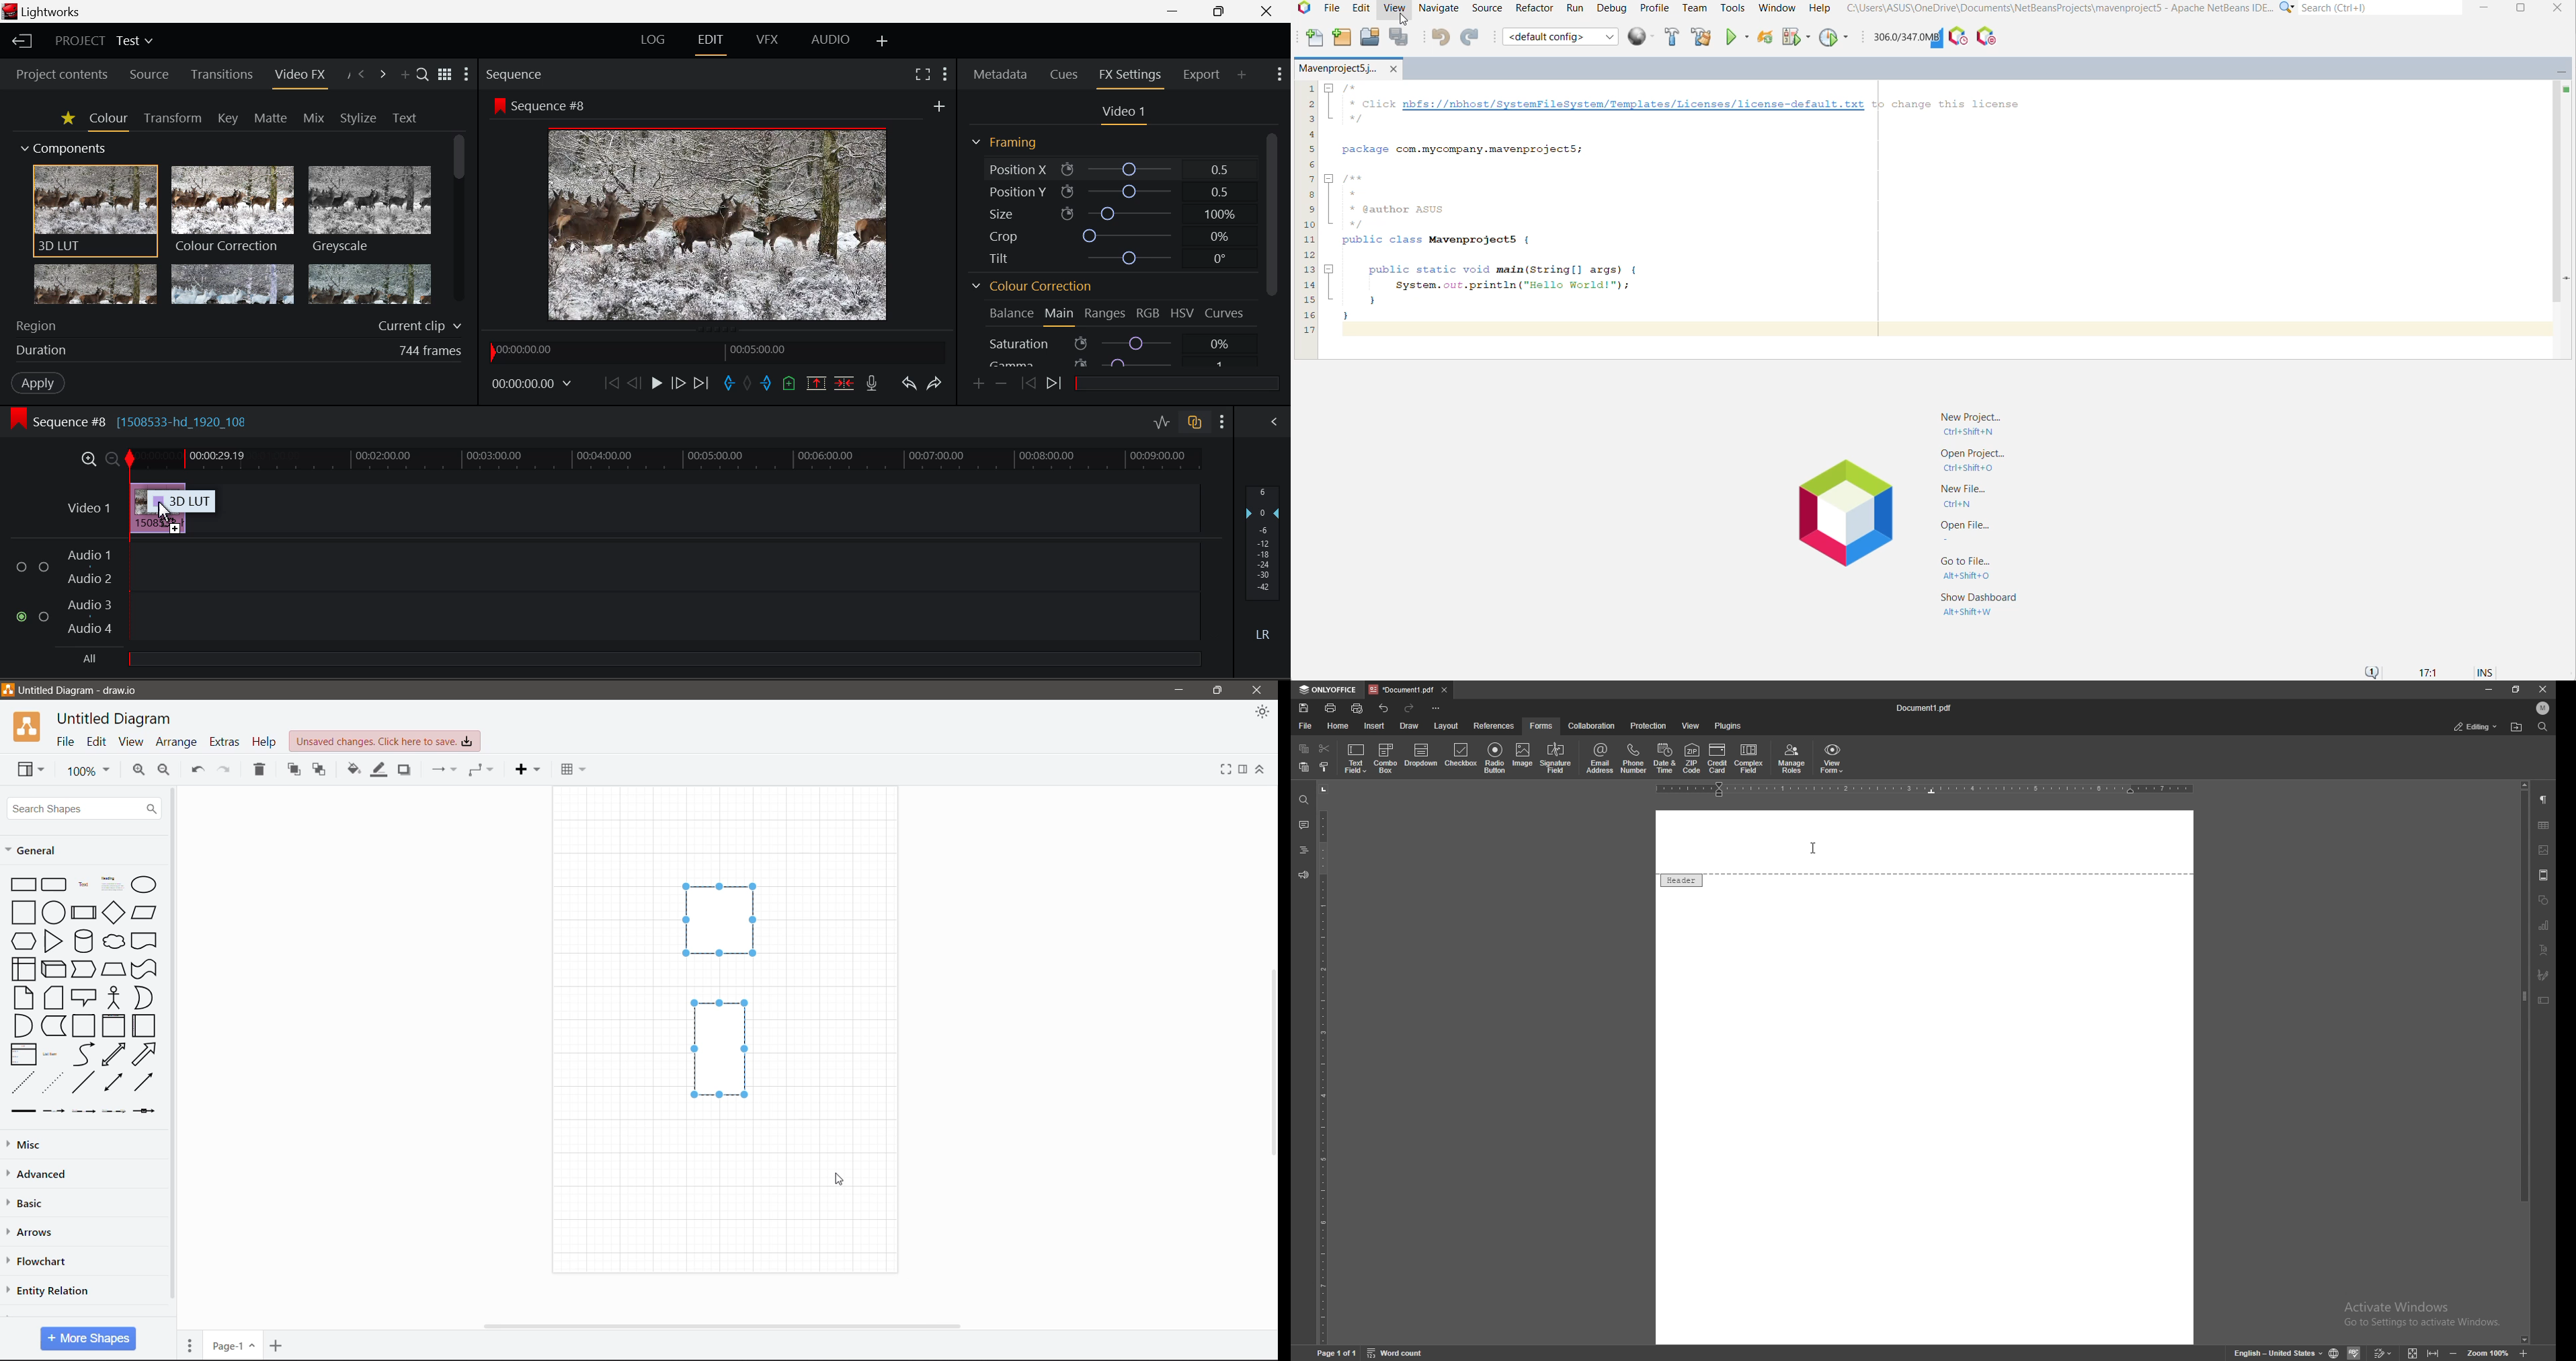  I want to click on Clip Inserted, so click(157, 507).